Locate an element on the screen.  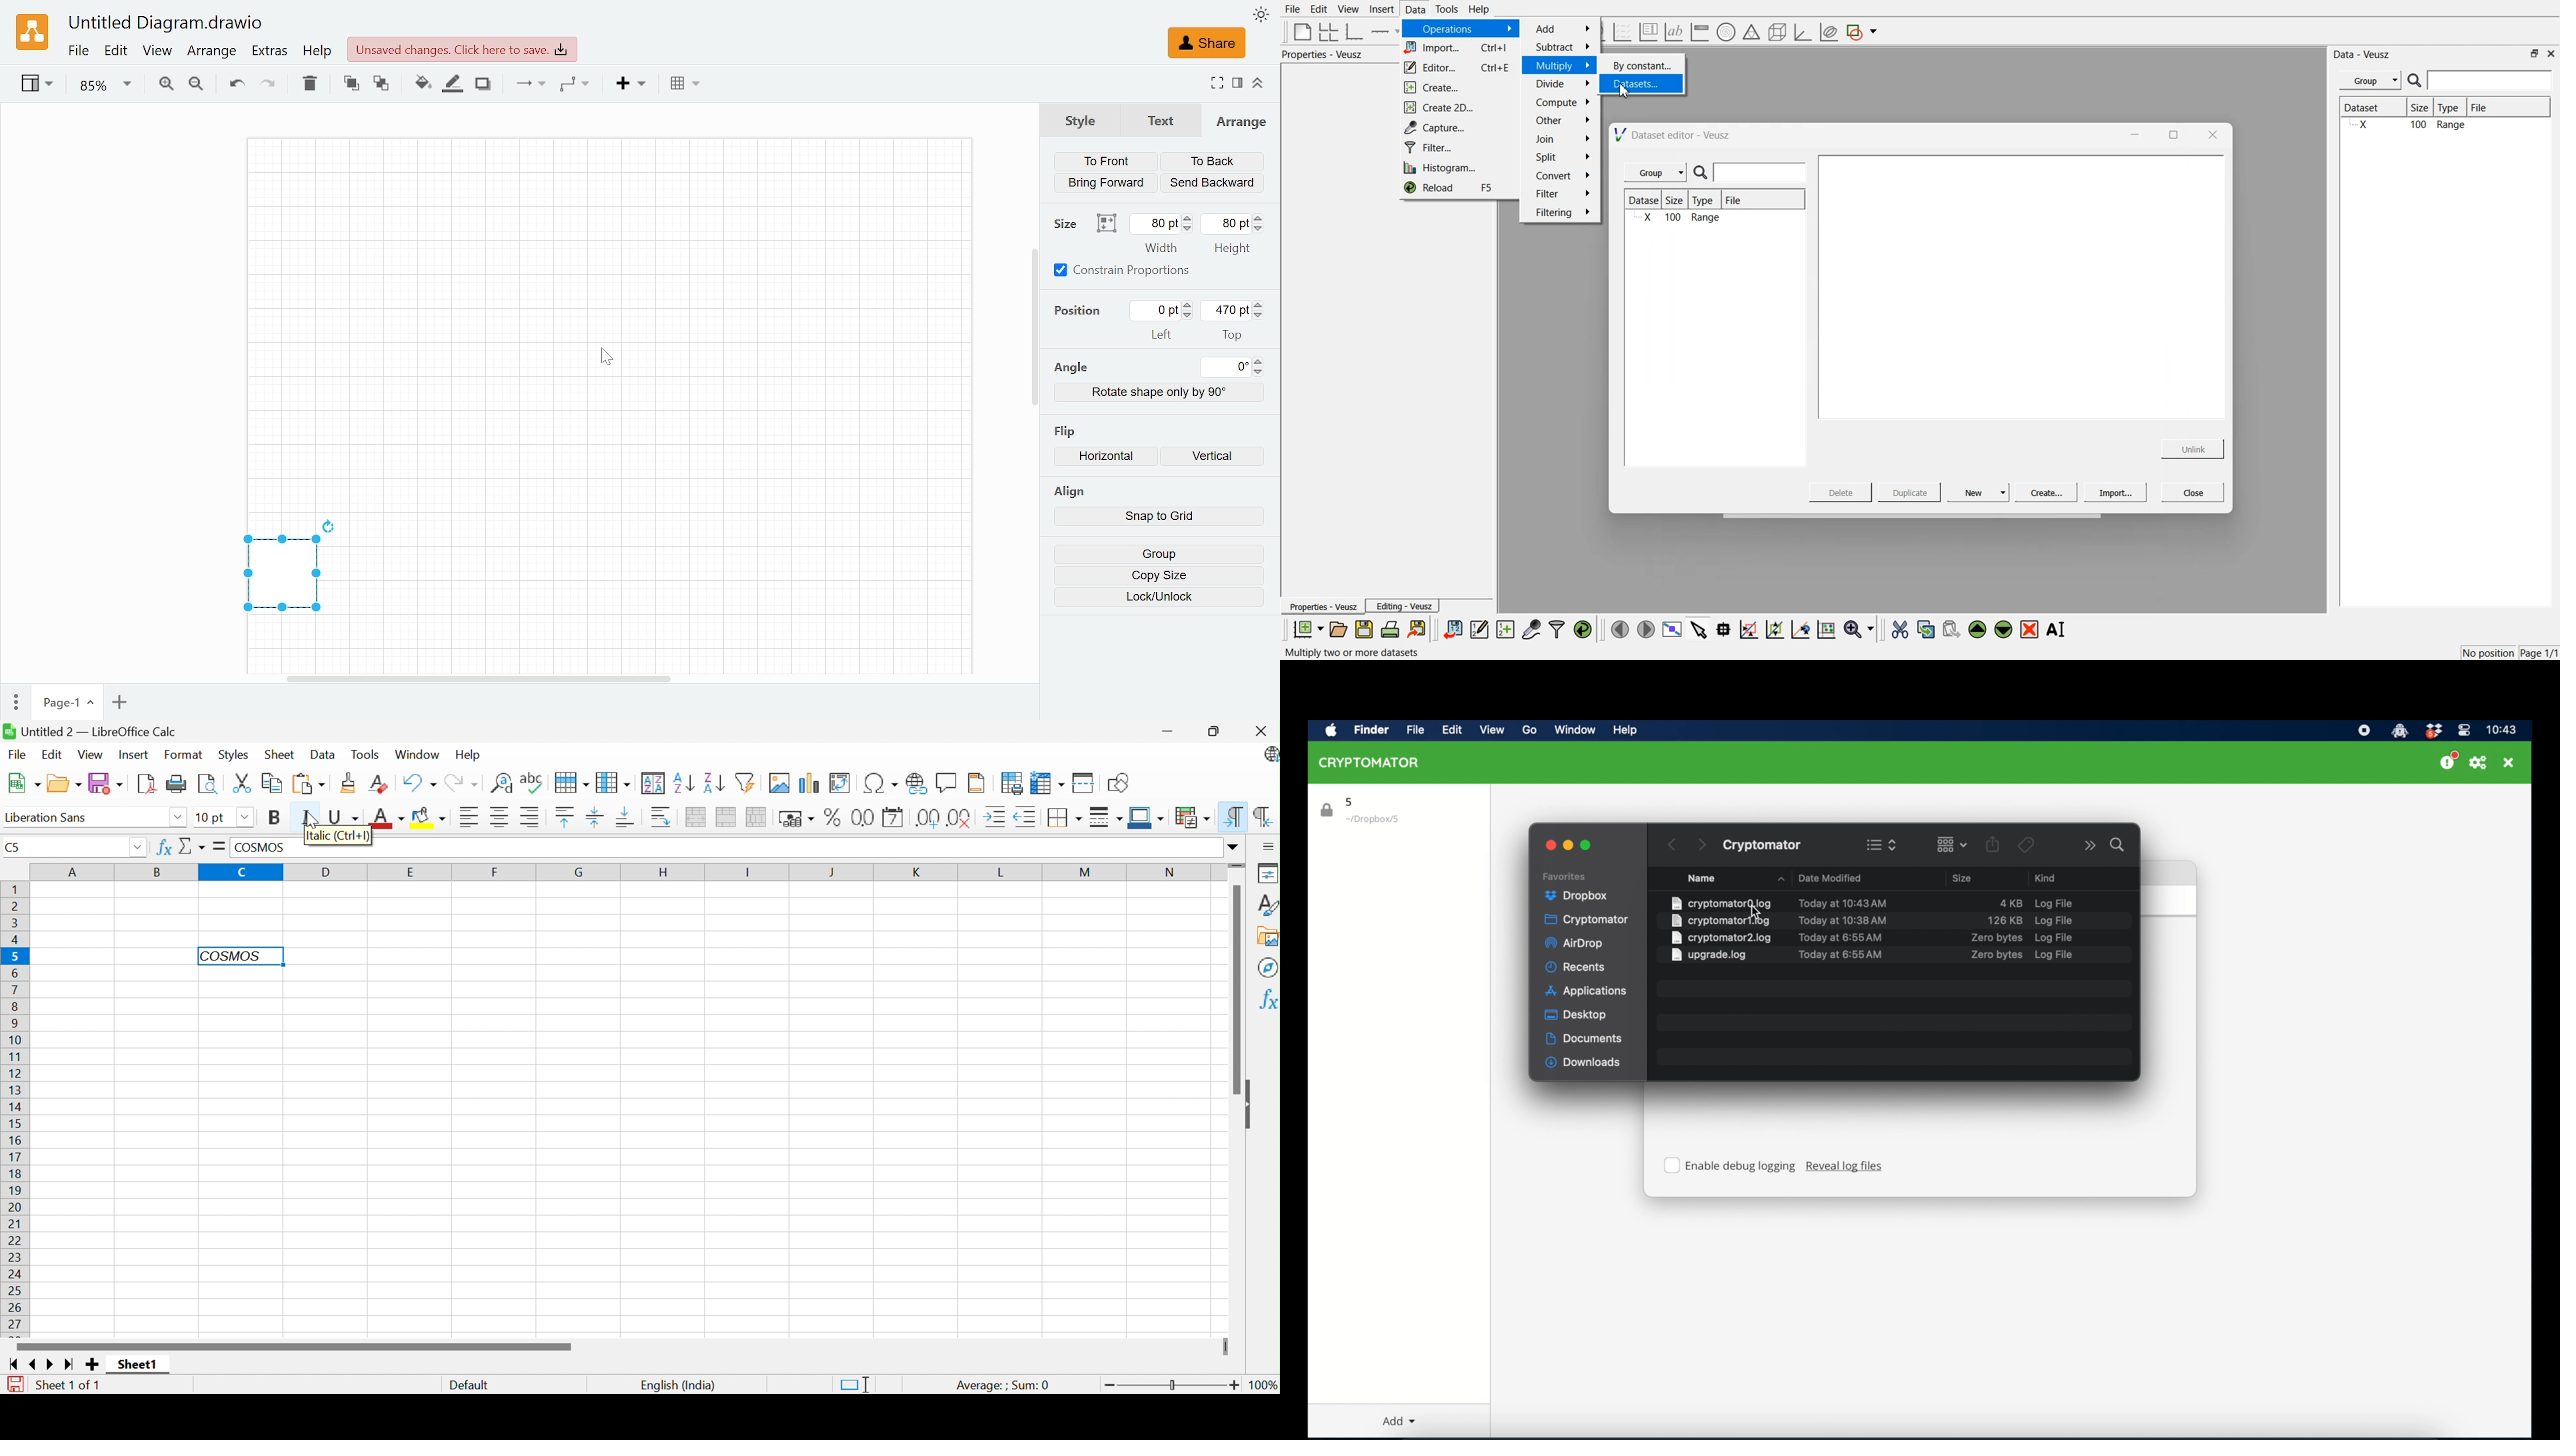
File is located at coordinates (78, 51).